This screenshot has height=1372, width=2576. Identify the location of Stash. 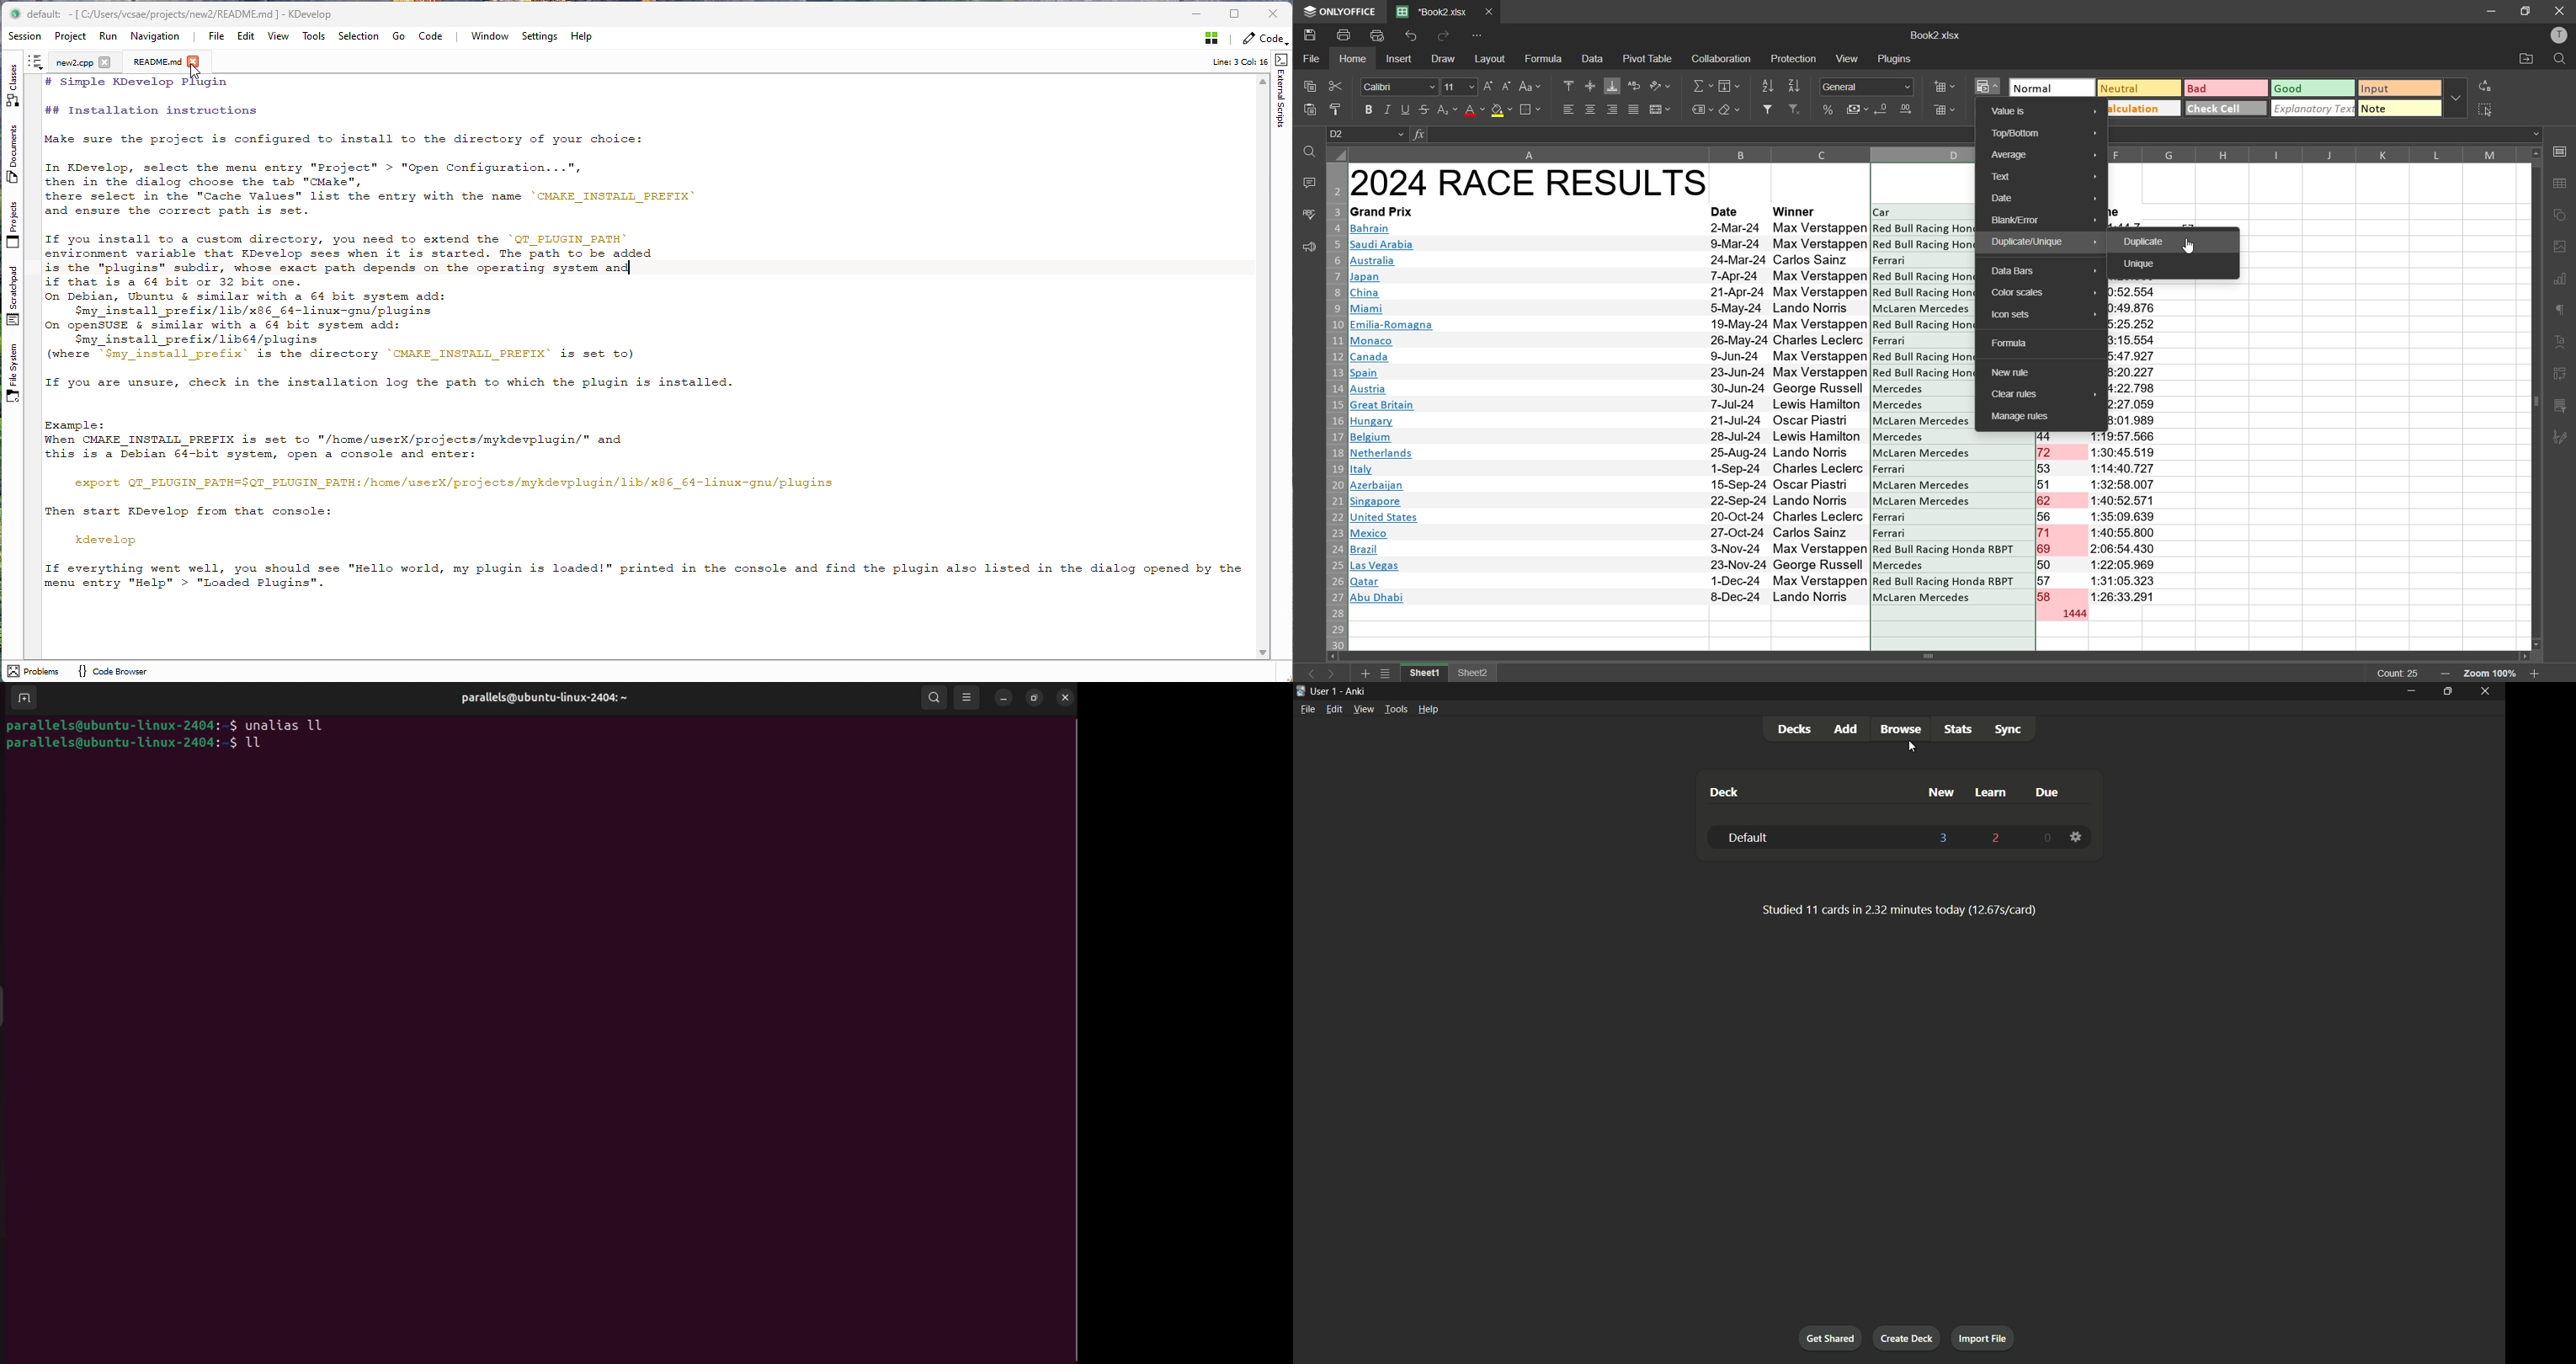
(1212, 39).